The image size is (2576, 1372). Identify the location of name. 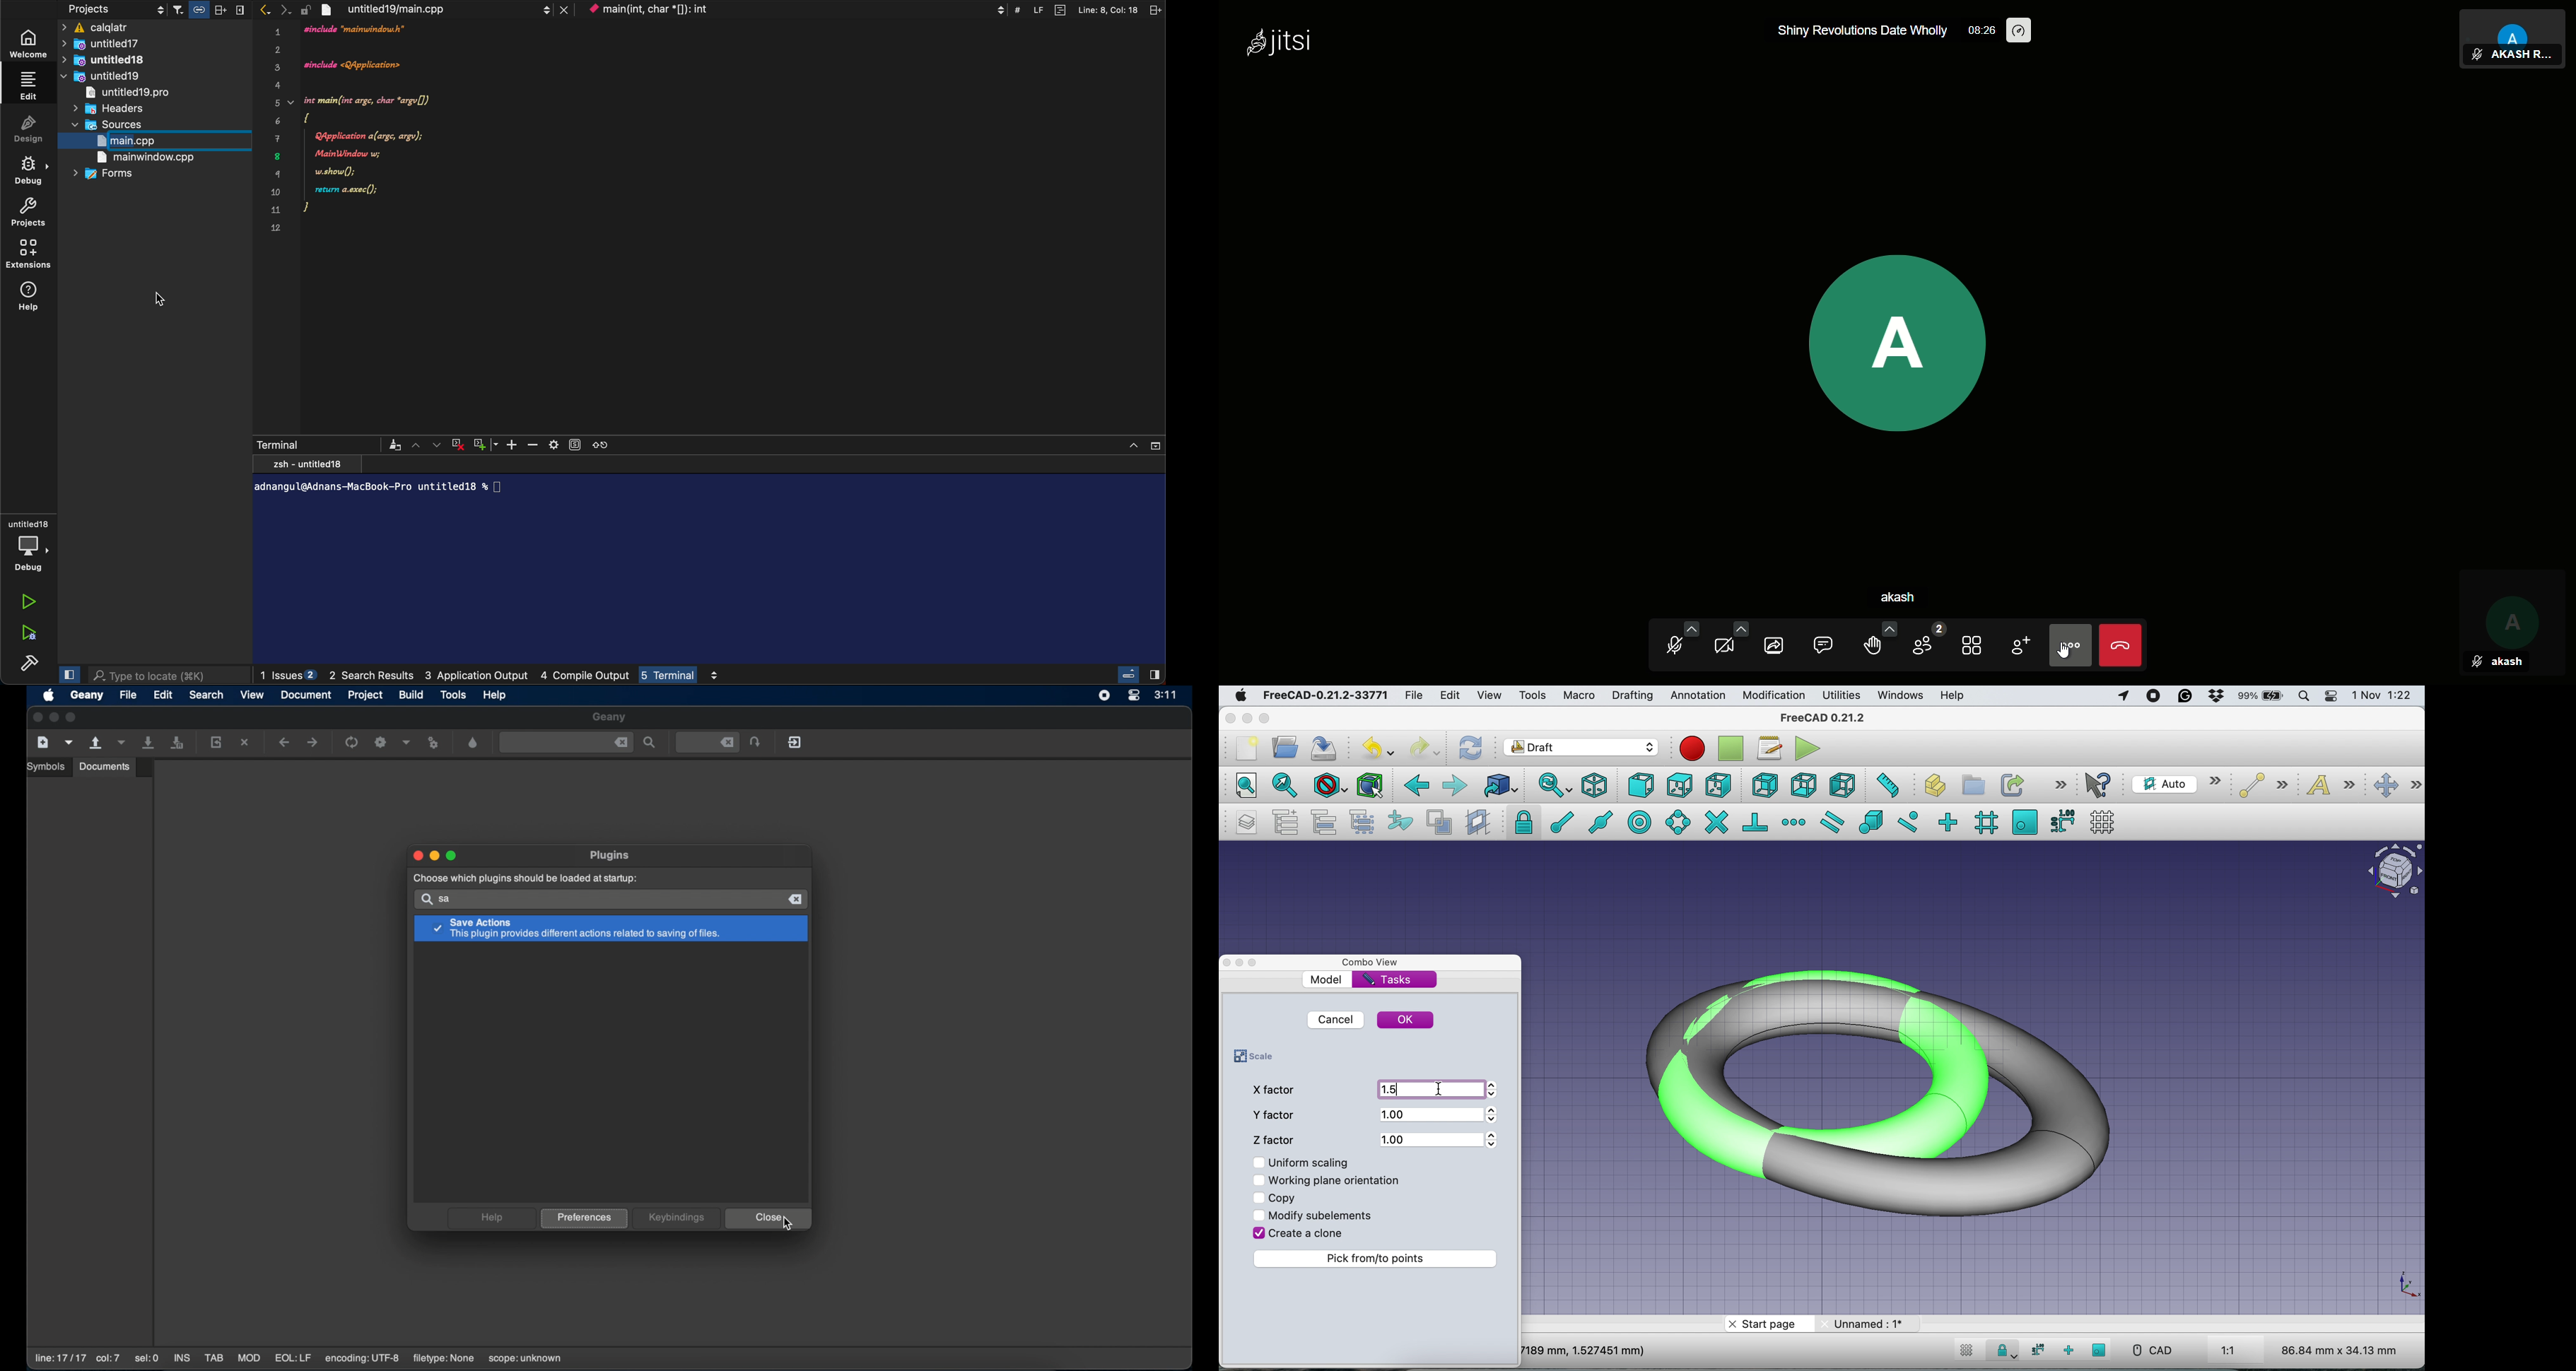
(2507, 662).